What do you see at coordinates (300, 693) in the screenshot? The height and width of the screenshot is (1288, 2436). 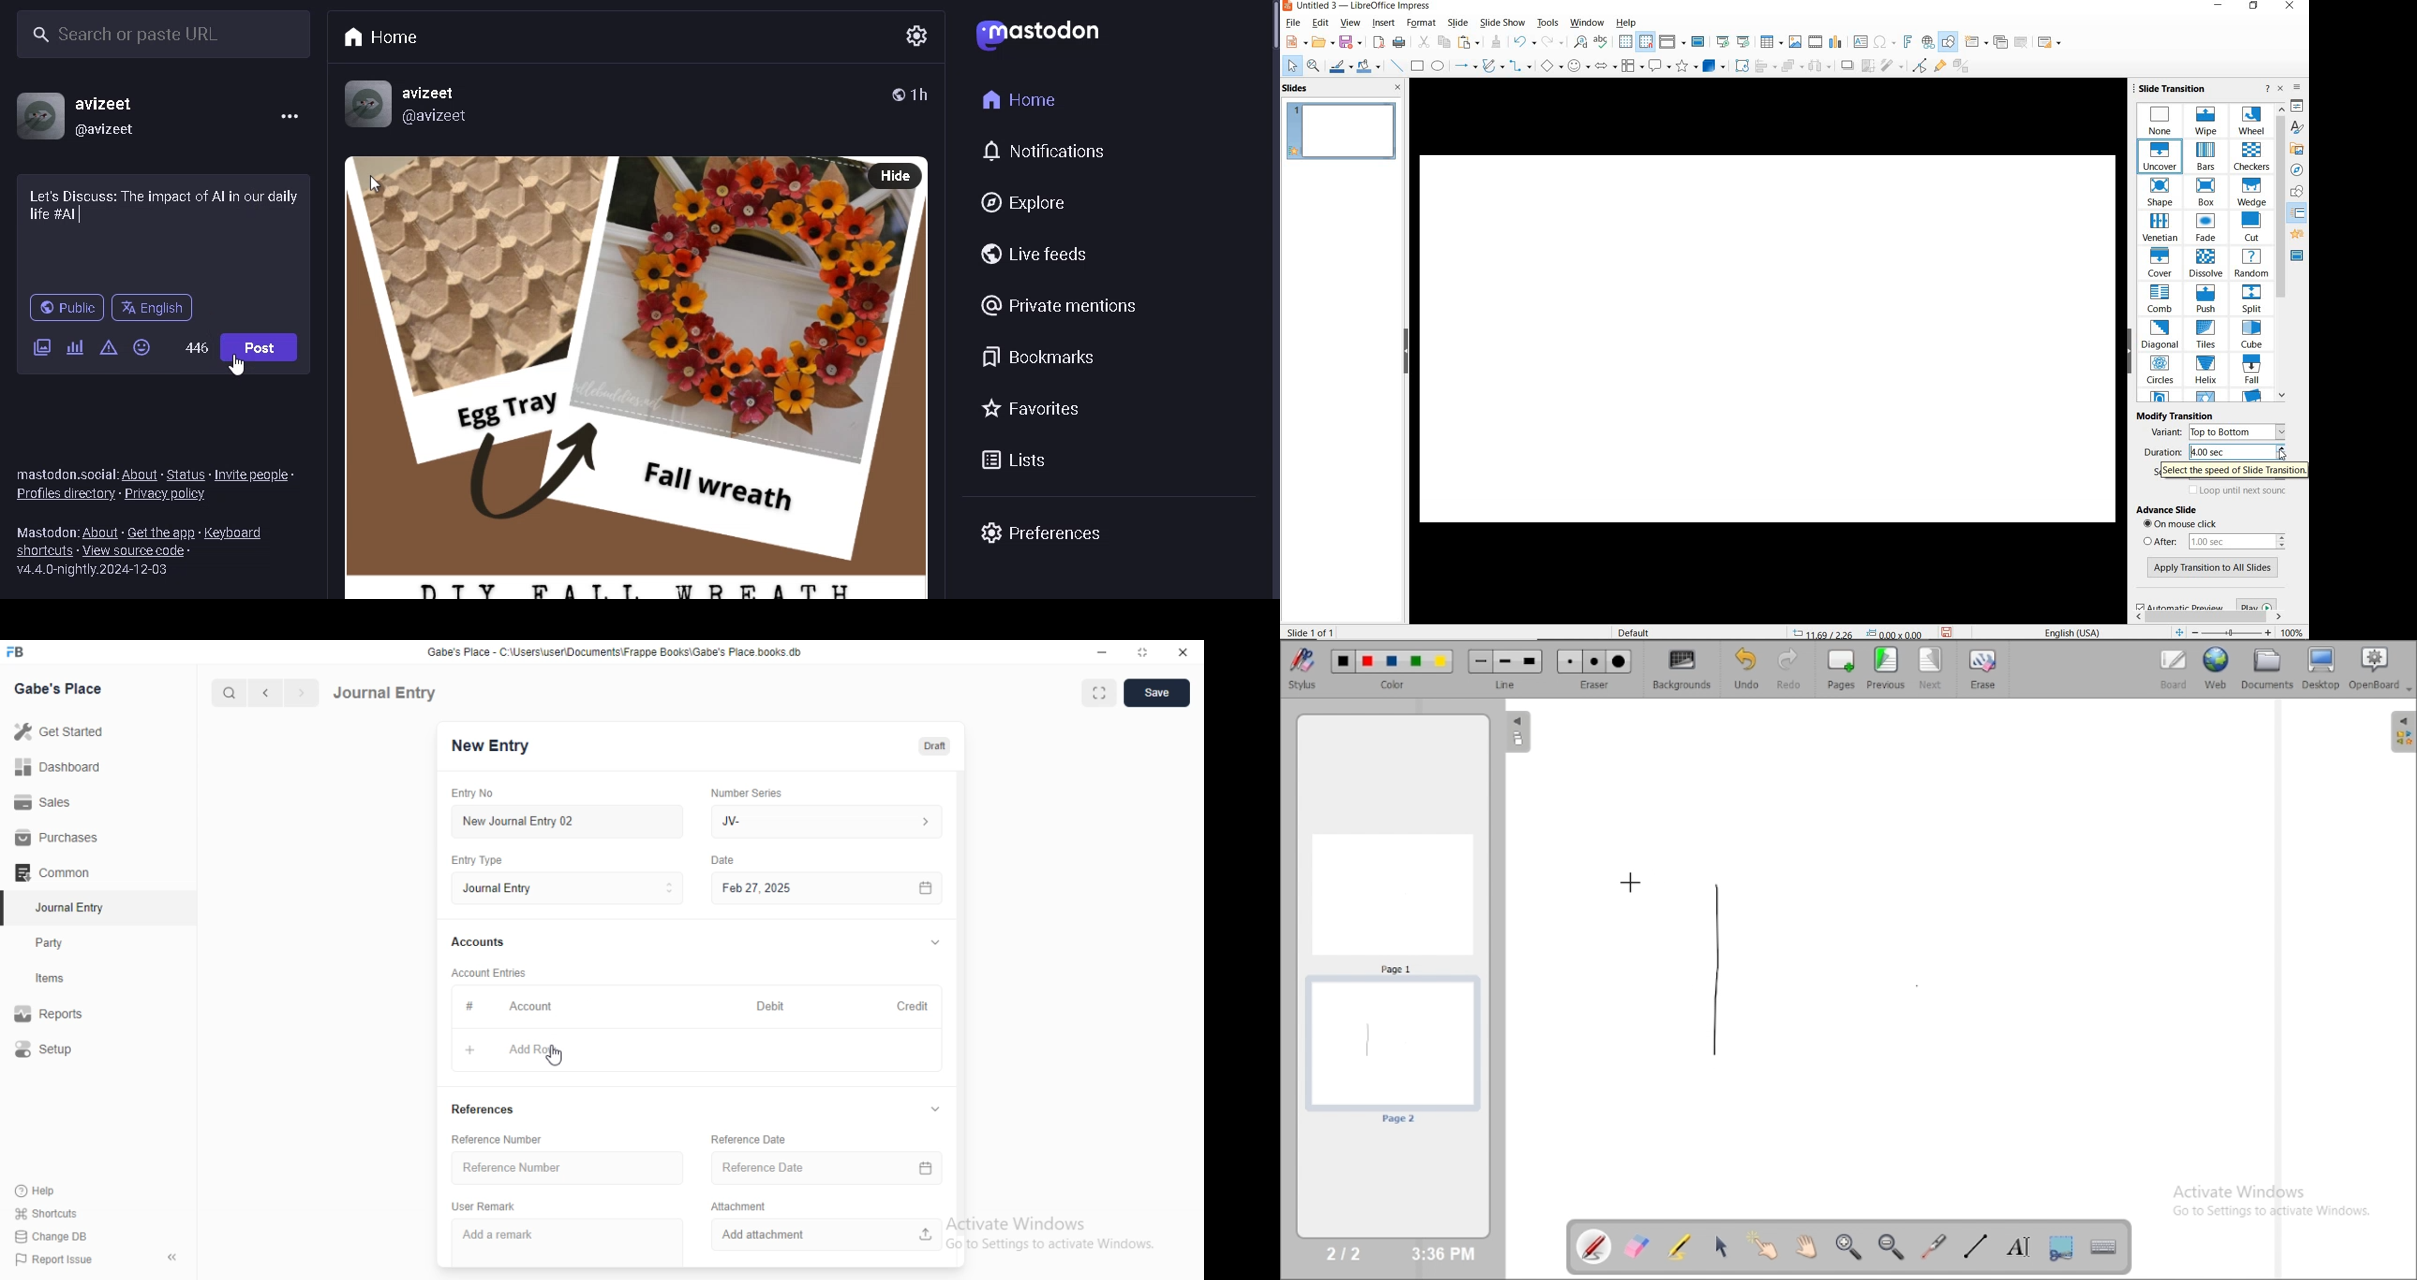 I see `Next` at bounding box center [300, 693].